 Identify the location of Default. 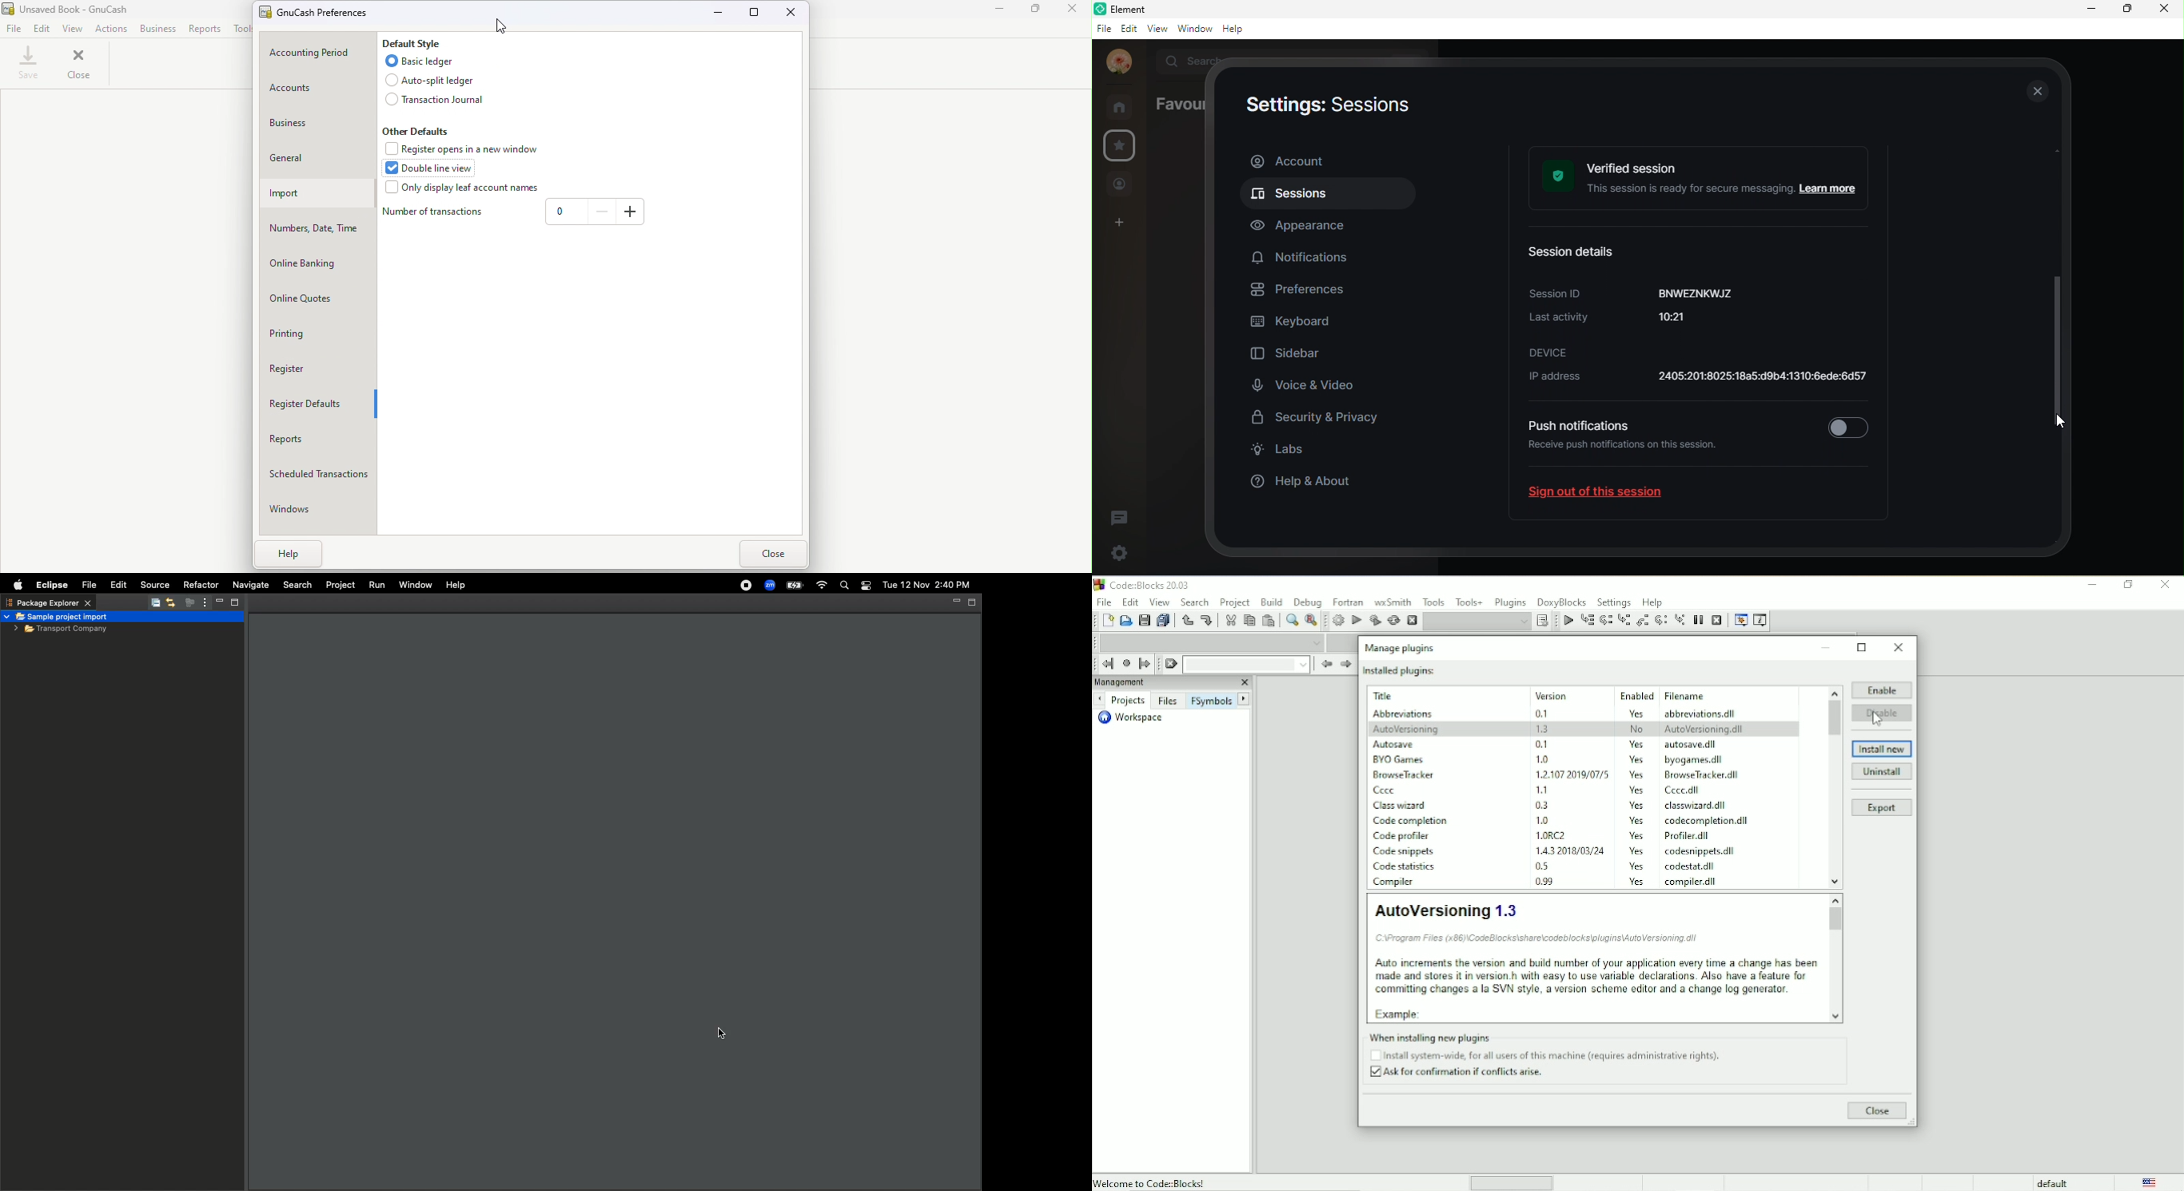
(2042, 1183).